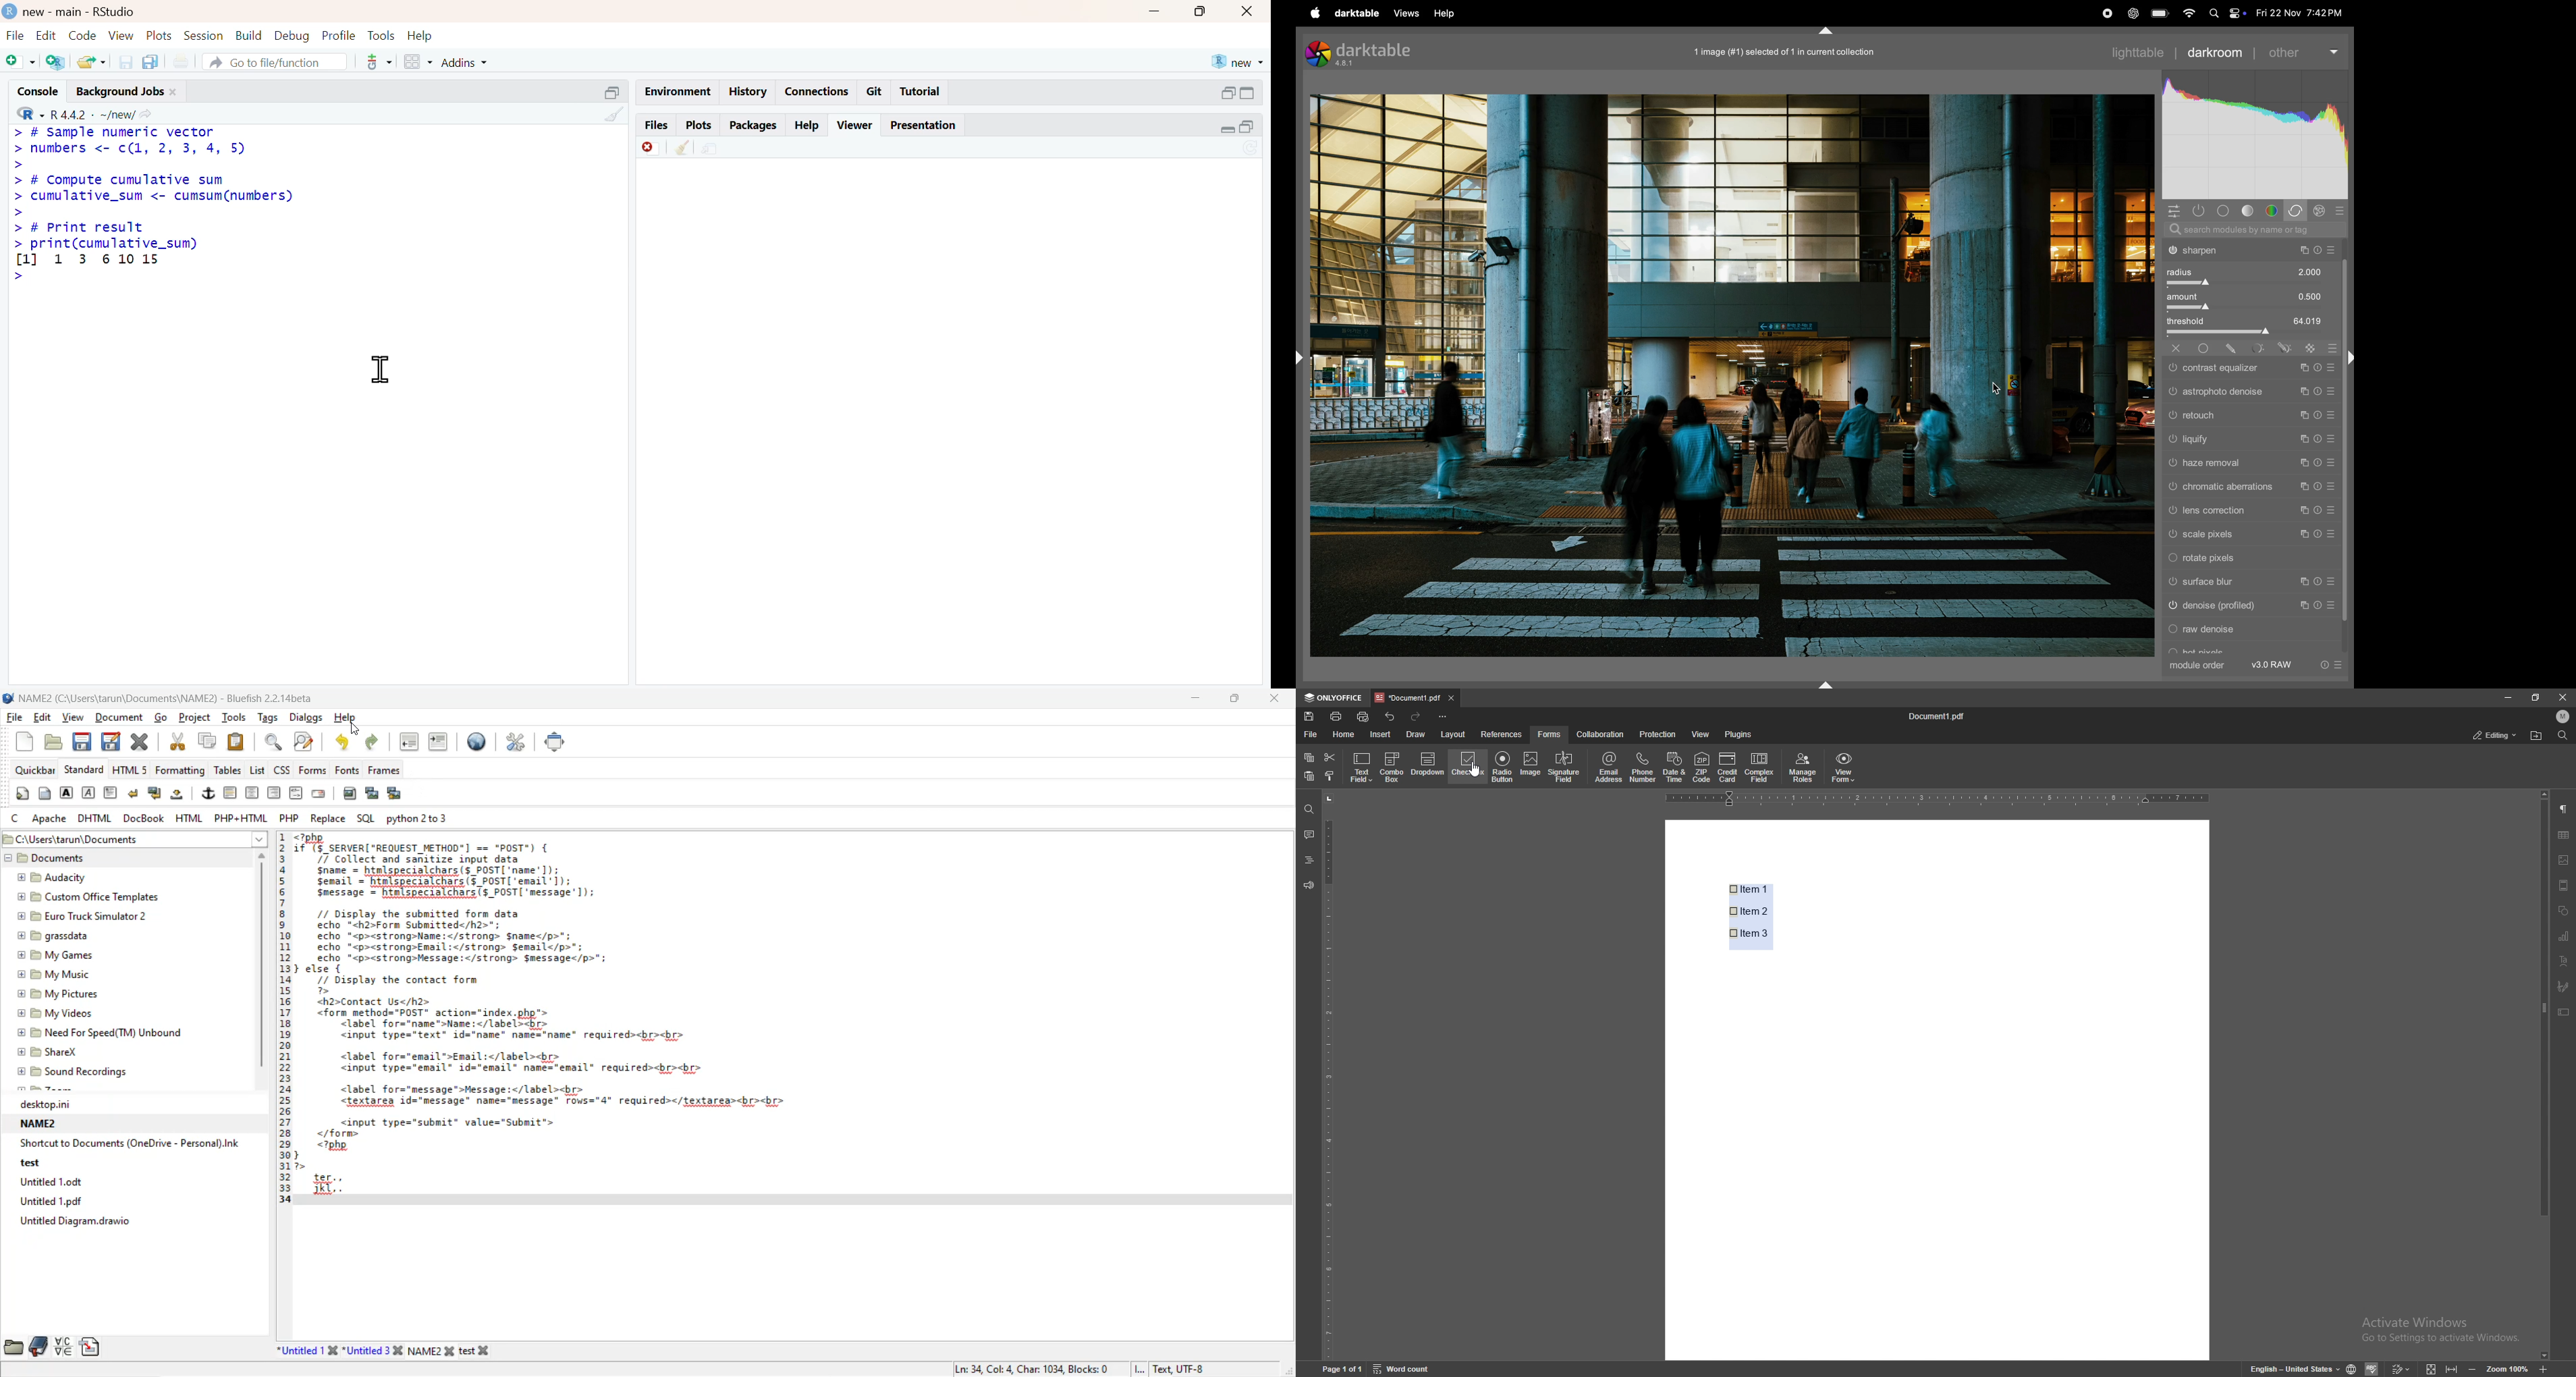 This screenshot has width=2576, height=1400. I want to click on uniformly, so click(2206, 348).